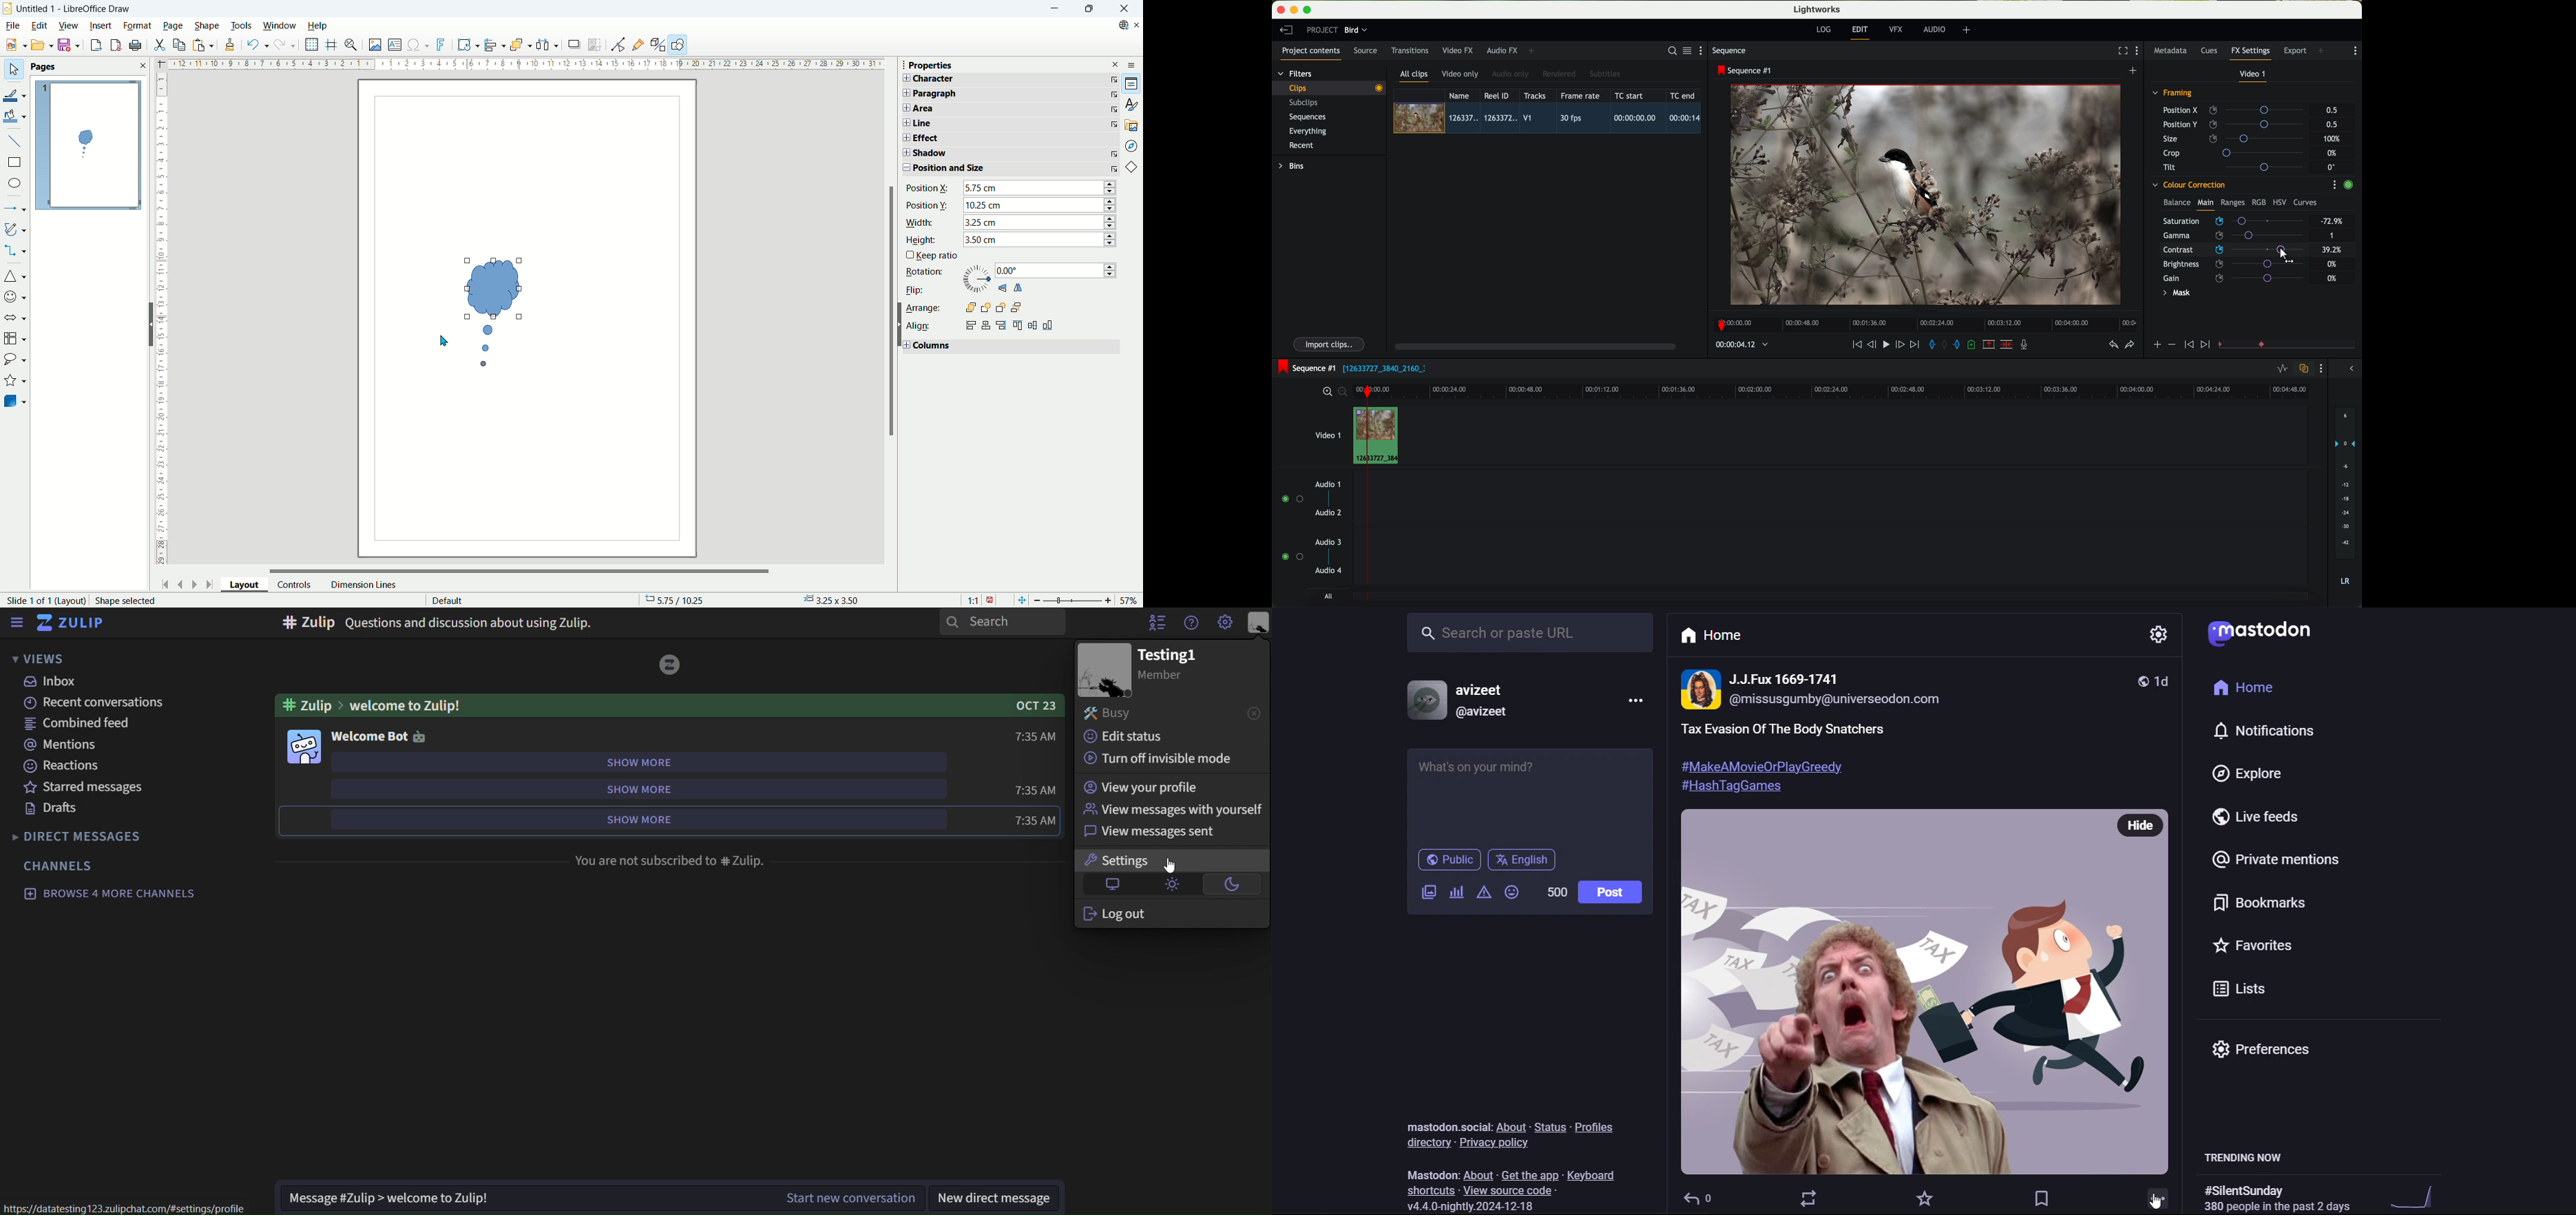 The width and height of the screenshot is (2576, 1232). What do you see at coordinates (966, 123) in the screenshot?
I see `Line` at bounding box center [966, 123].